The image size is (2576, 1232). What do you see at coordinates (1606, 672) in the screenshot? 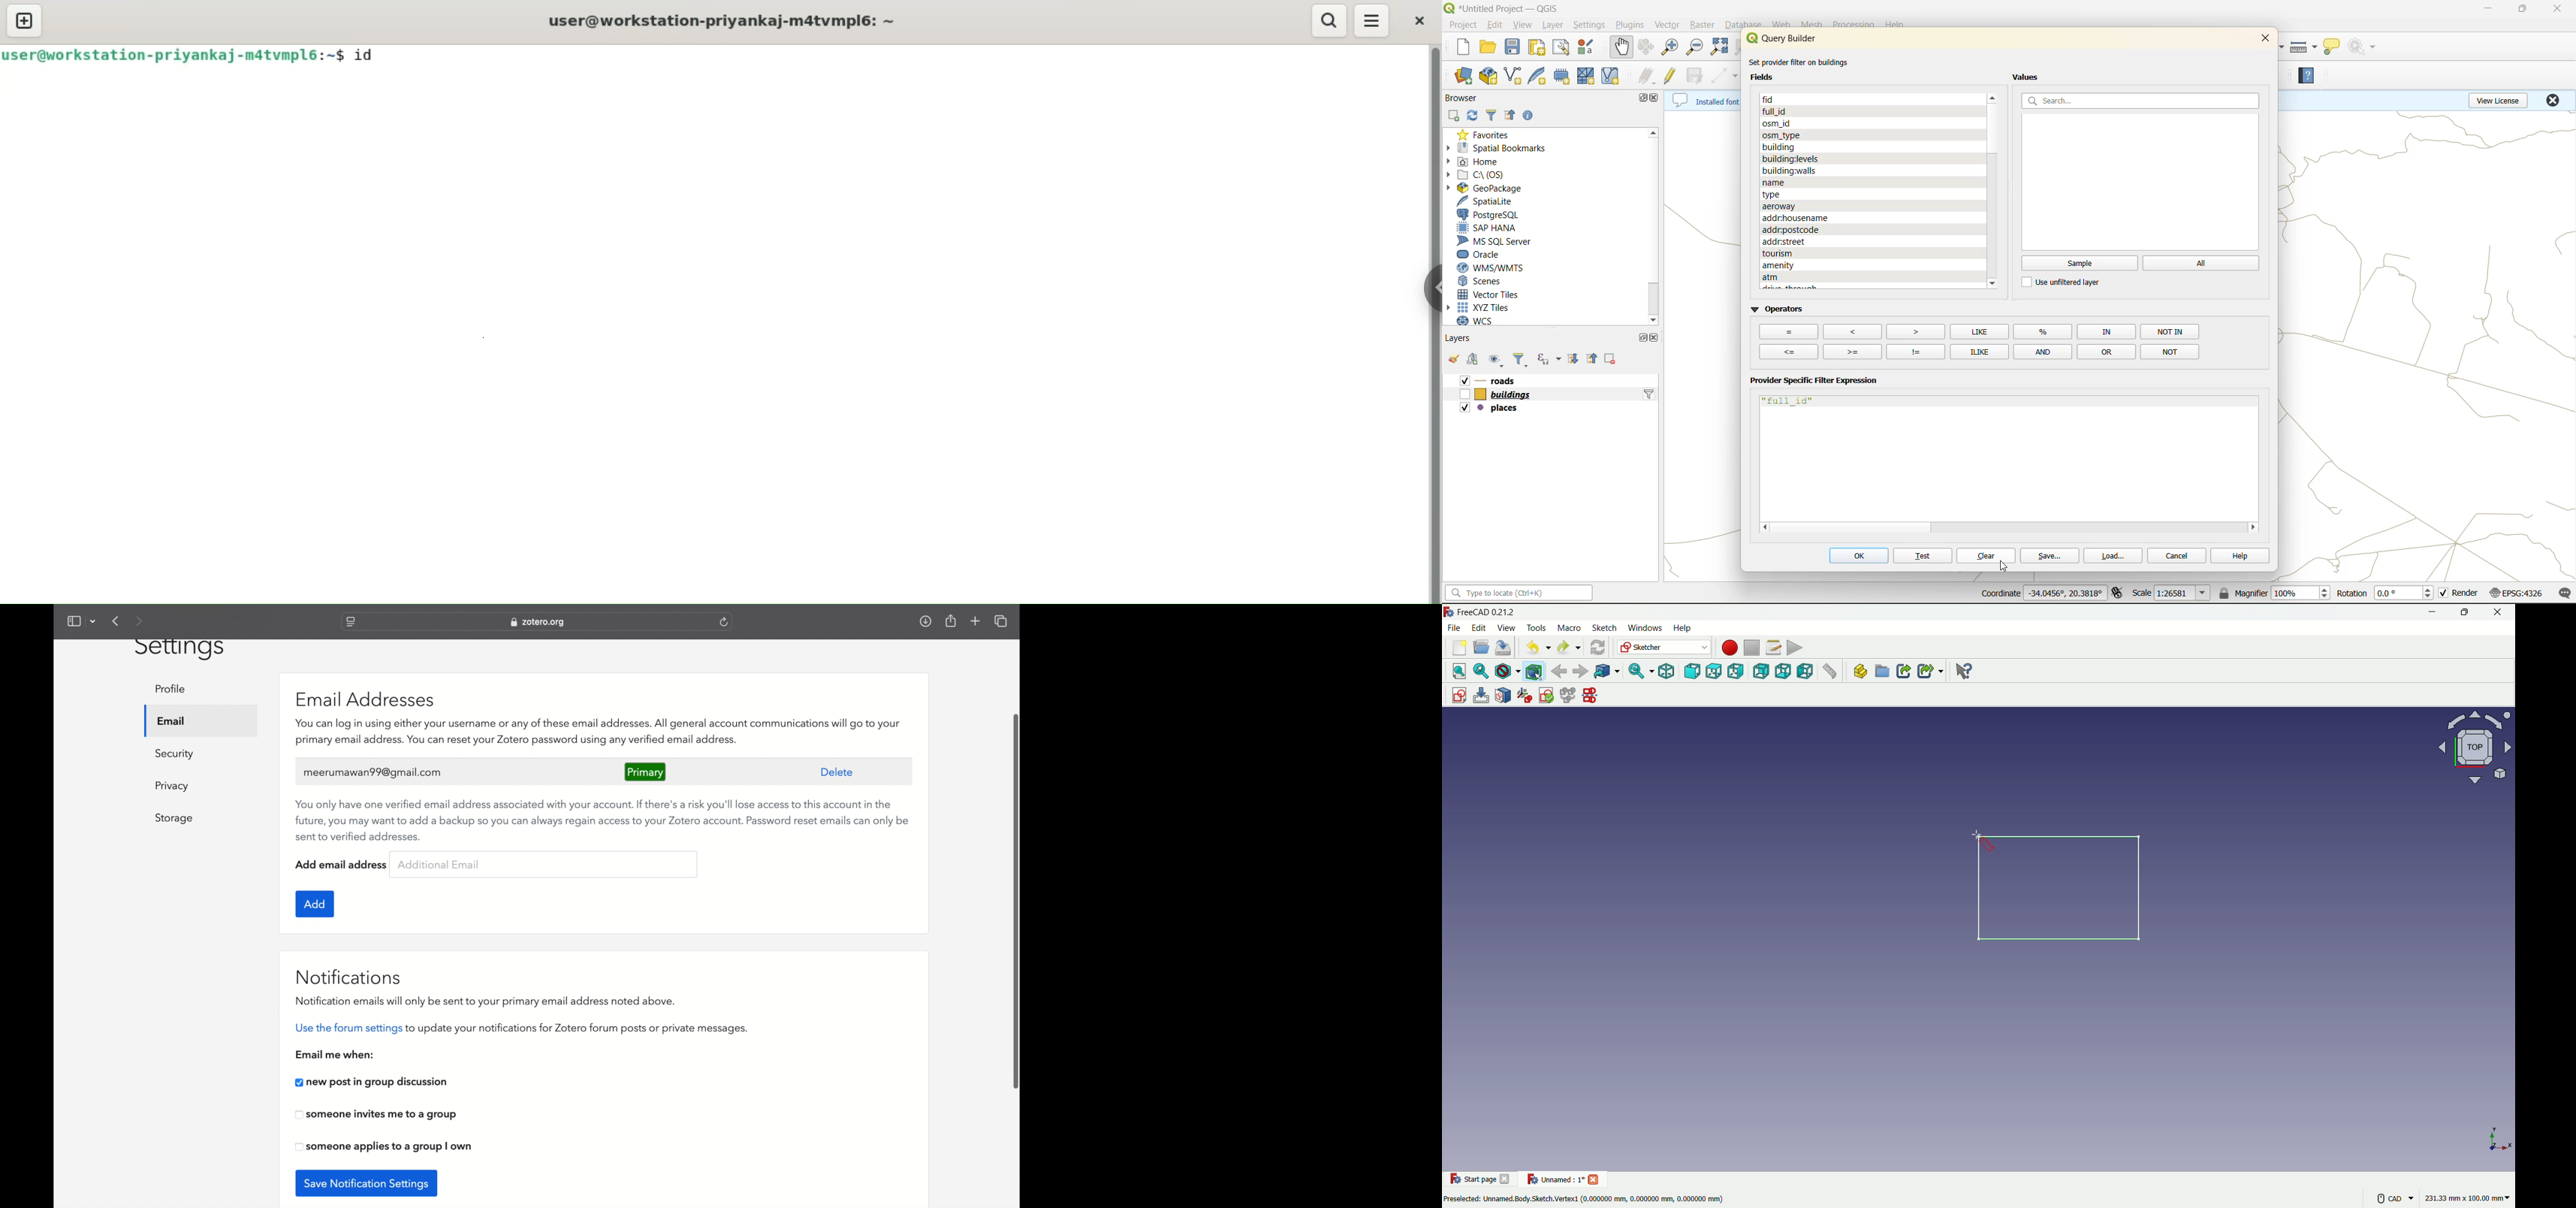
I see `go to linked object` at bounding box center [1606, 672].